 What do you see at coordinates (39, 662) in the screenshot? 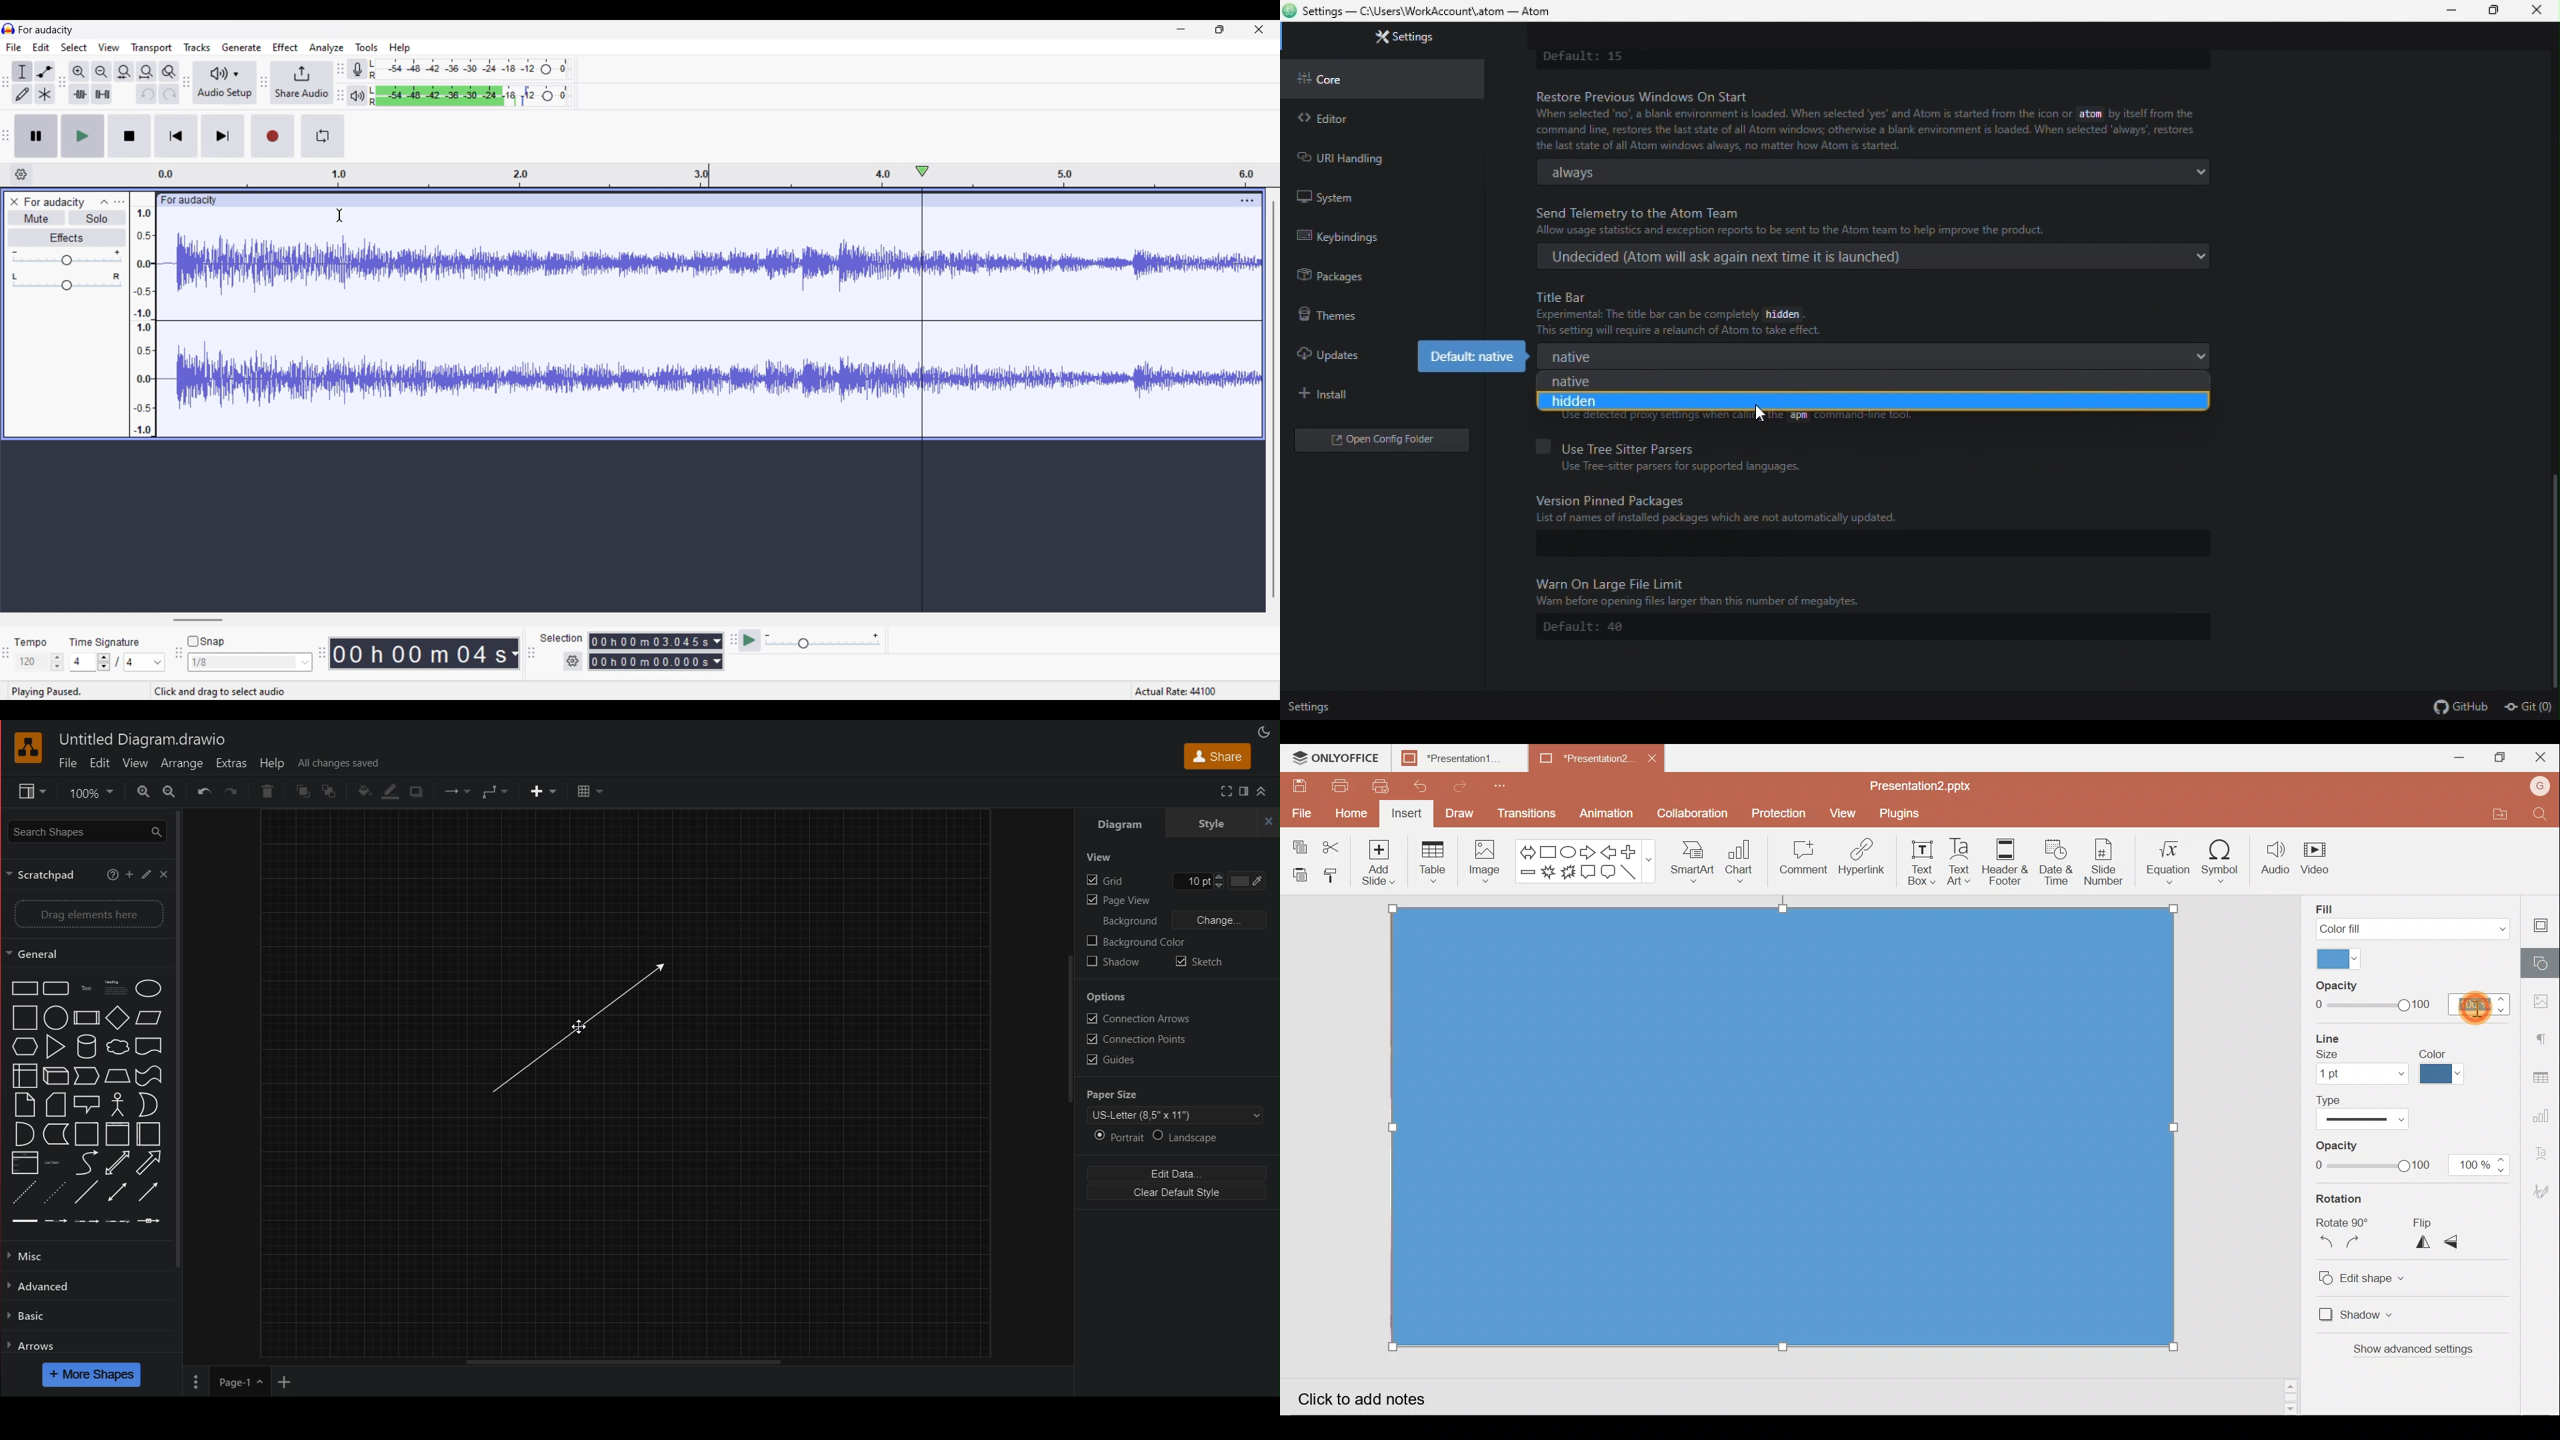
I see `Tempo settings` at bounding box center [39, 662].